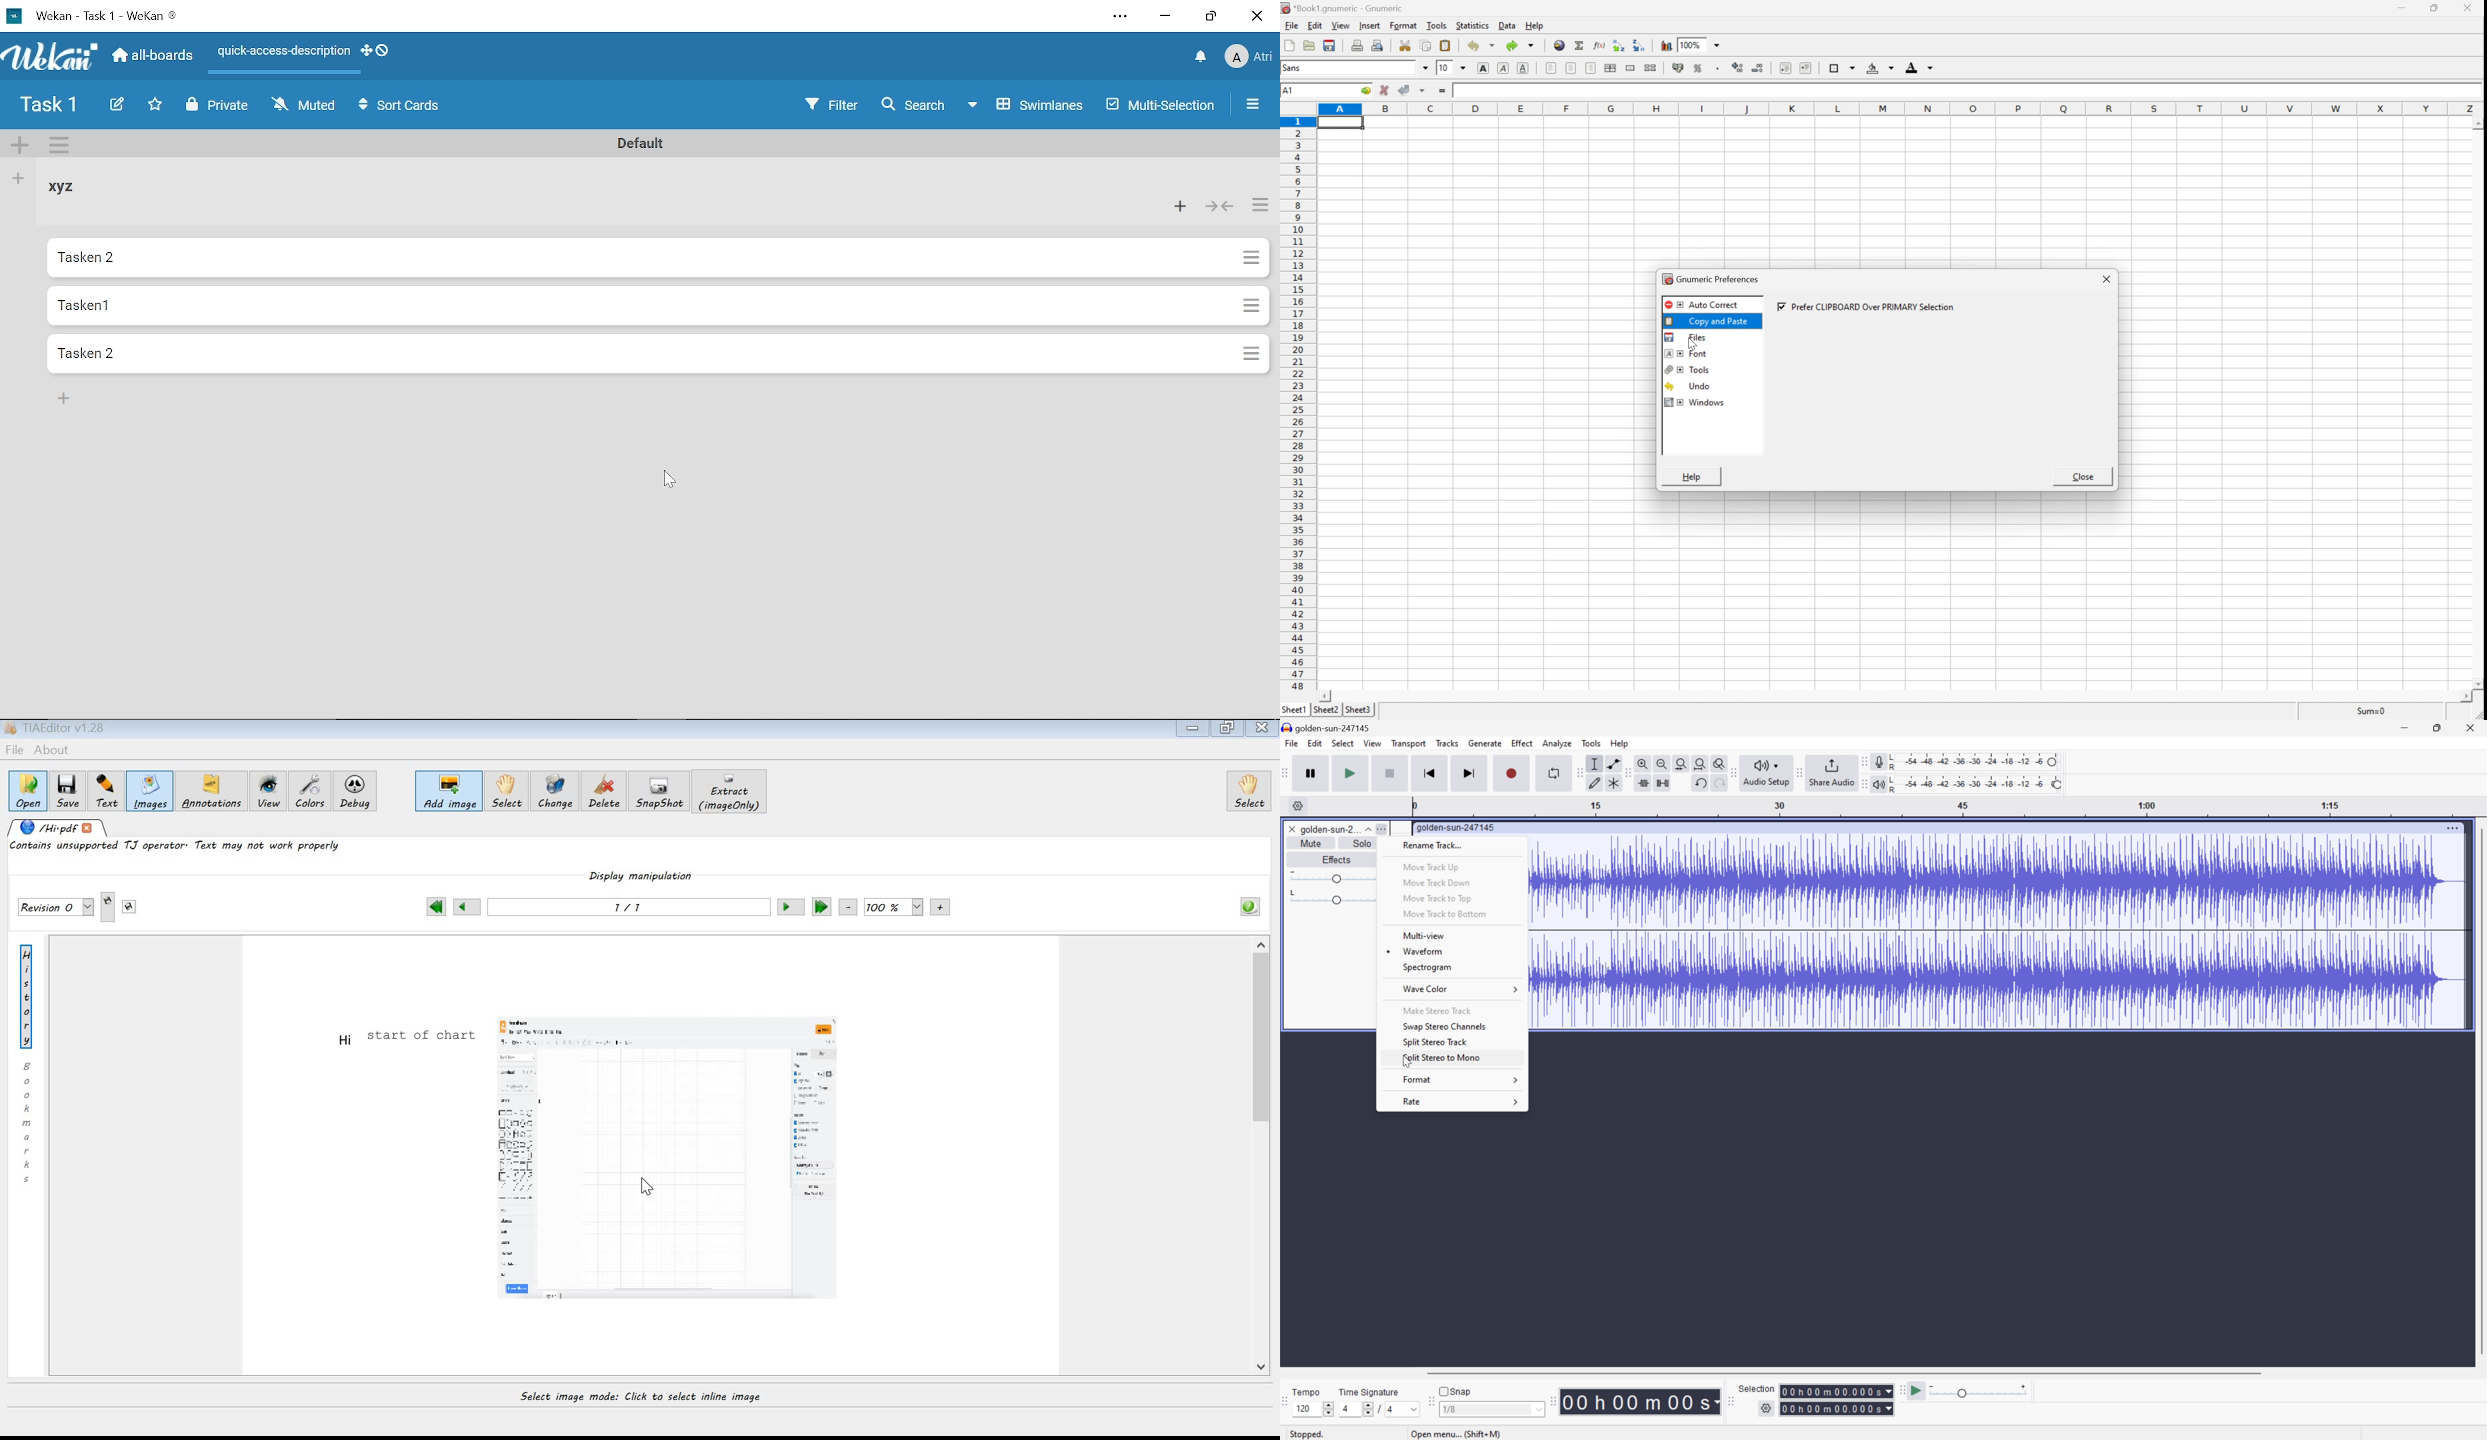  What do you see at coordinates (1806, 68) in the screenshot?
I see `increase indent` at bounding box center [1806, 68].